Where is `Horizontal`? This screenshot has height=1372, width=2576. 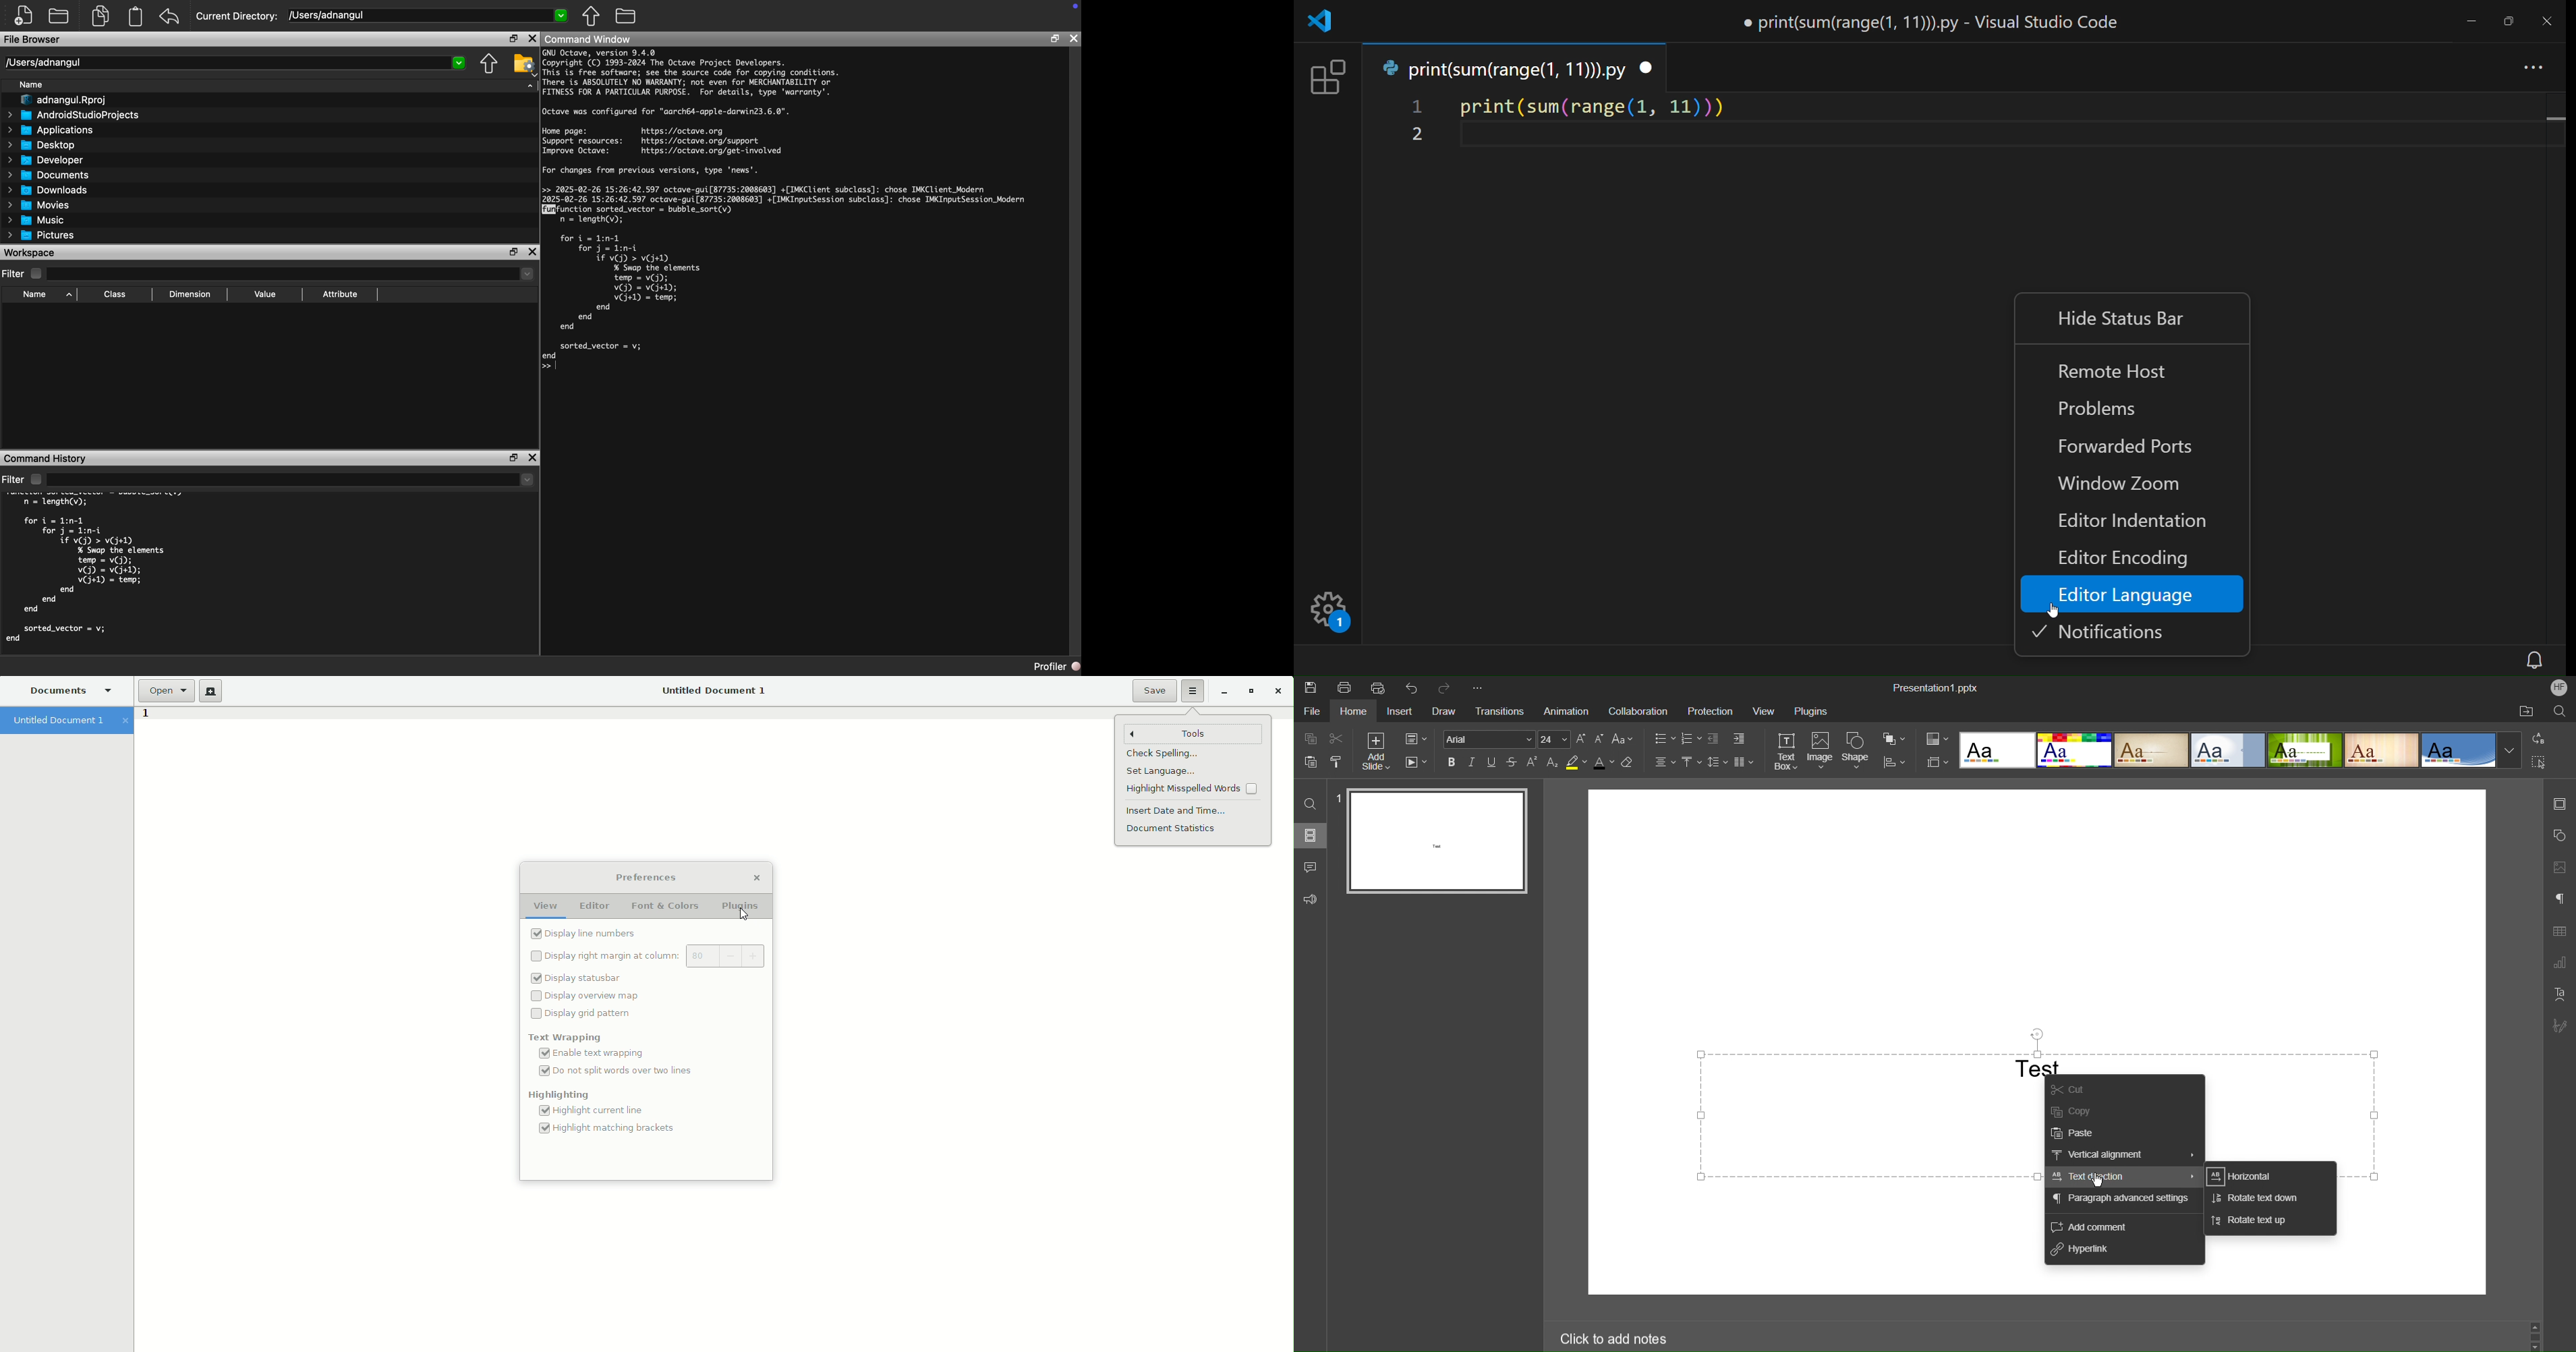 Horizontal is located at coordinates (2247, 1176).